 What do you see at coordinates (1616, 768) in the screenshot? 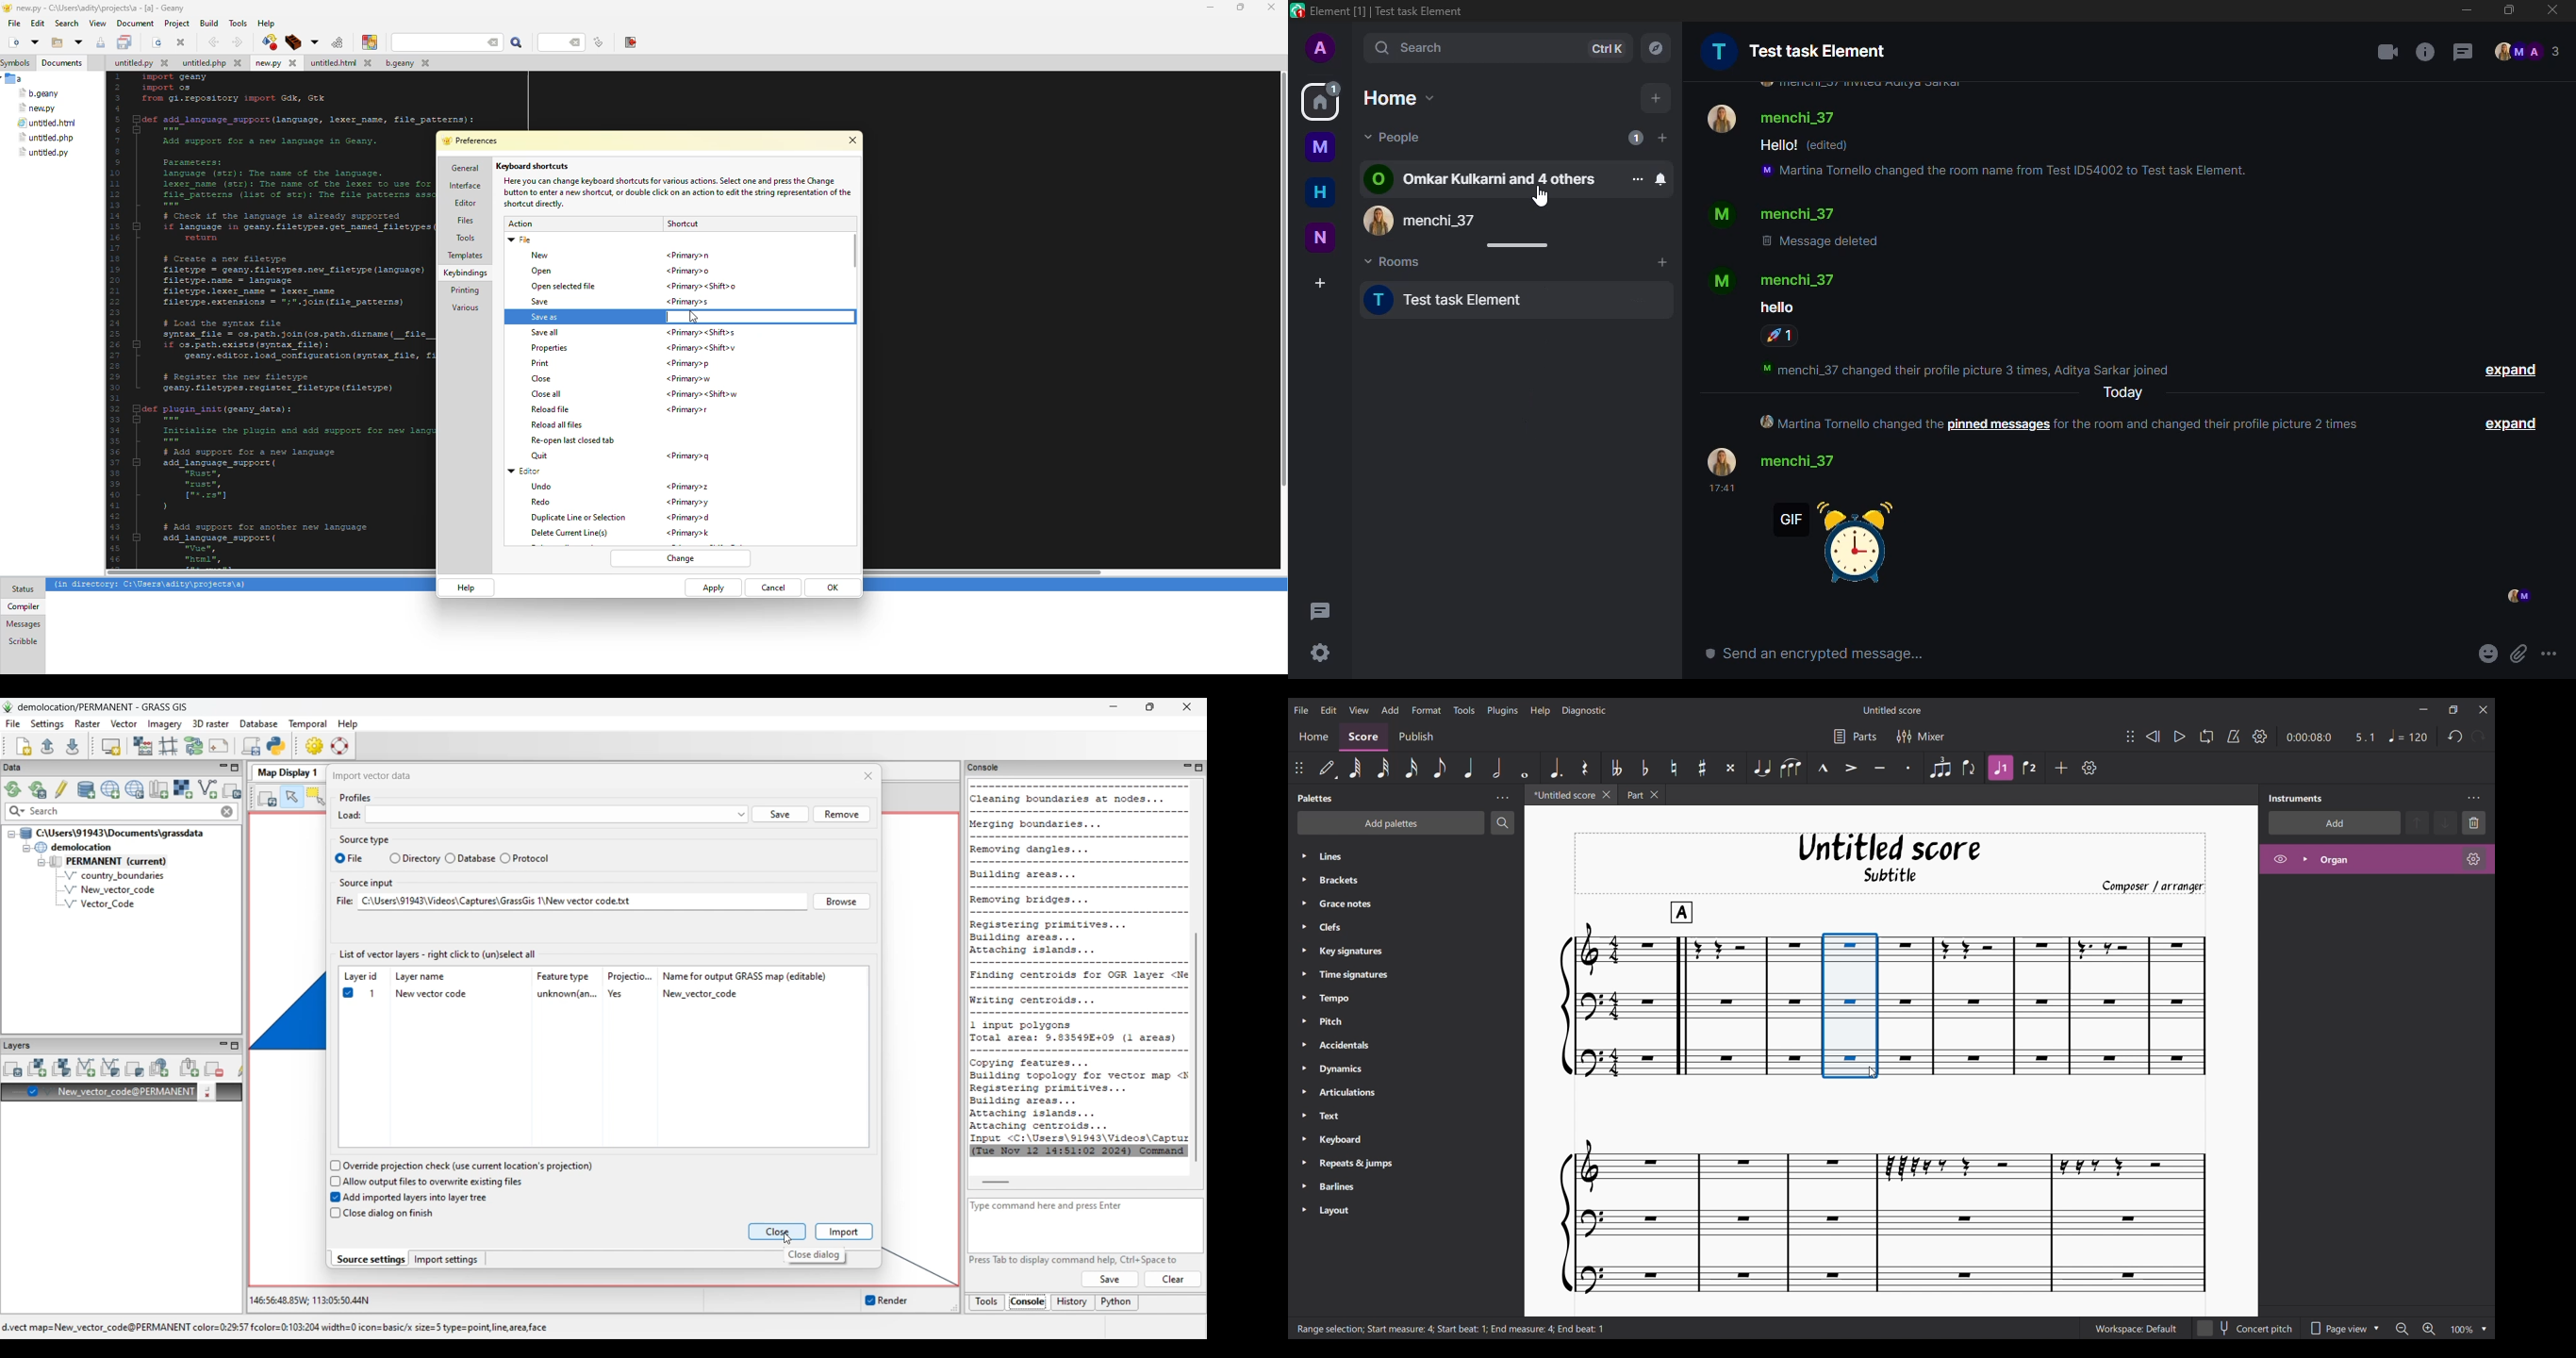
I see `Toggle double flat` at bounding box center [1616, 768].